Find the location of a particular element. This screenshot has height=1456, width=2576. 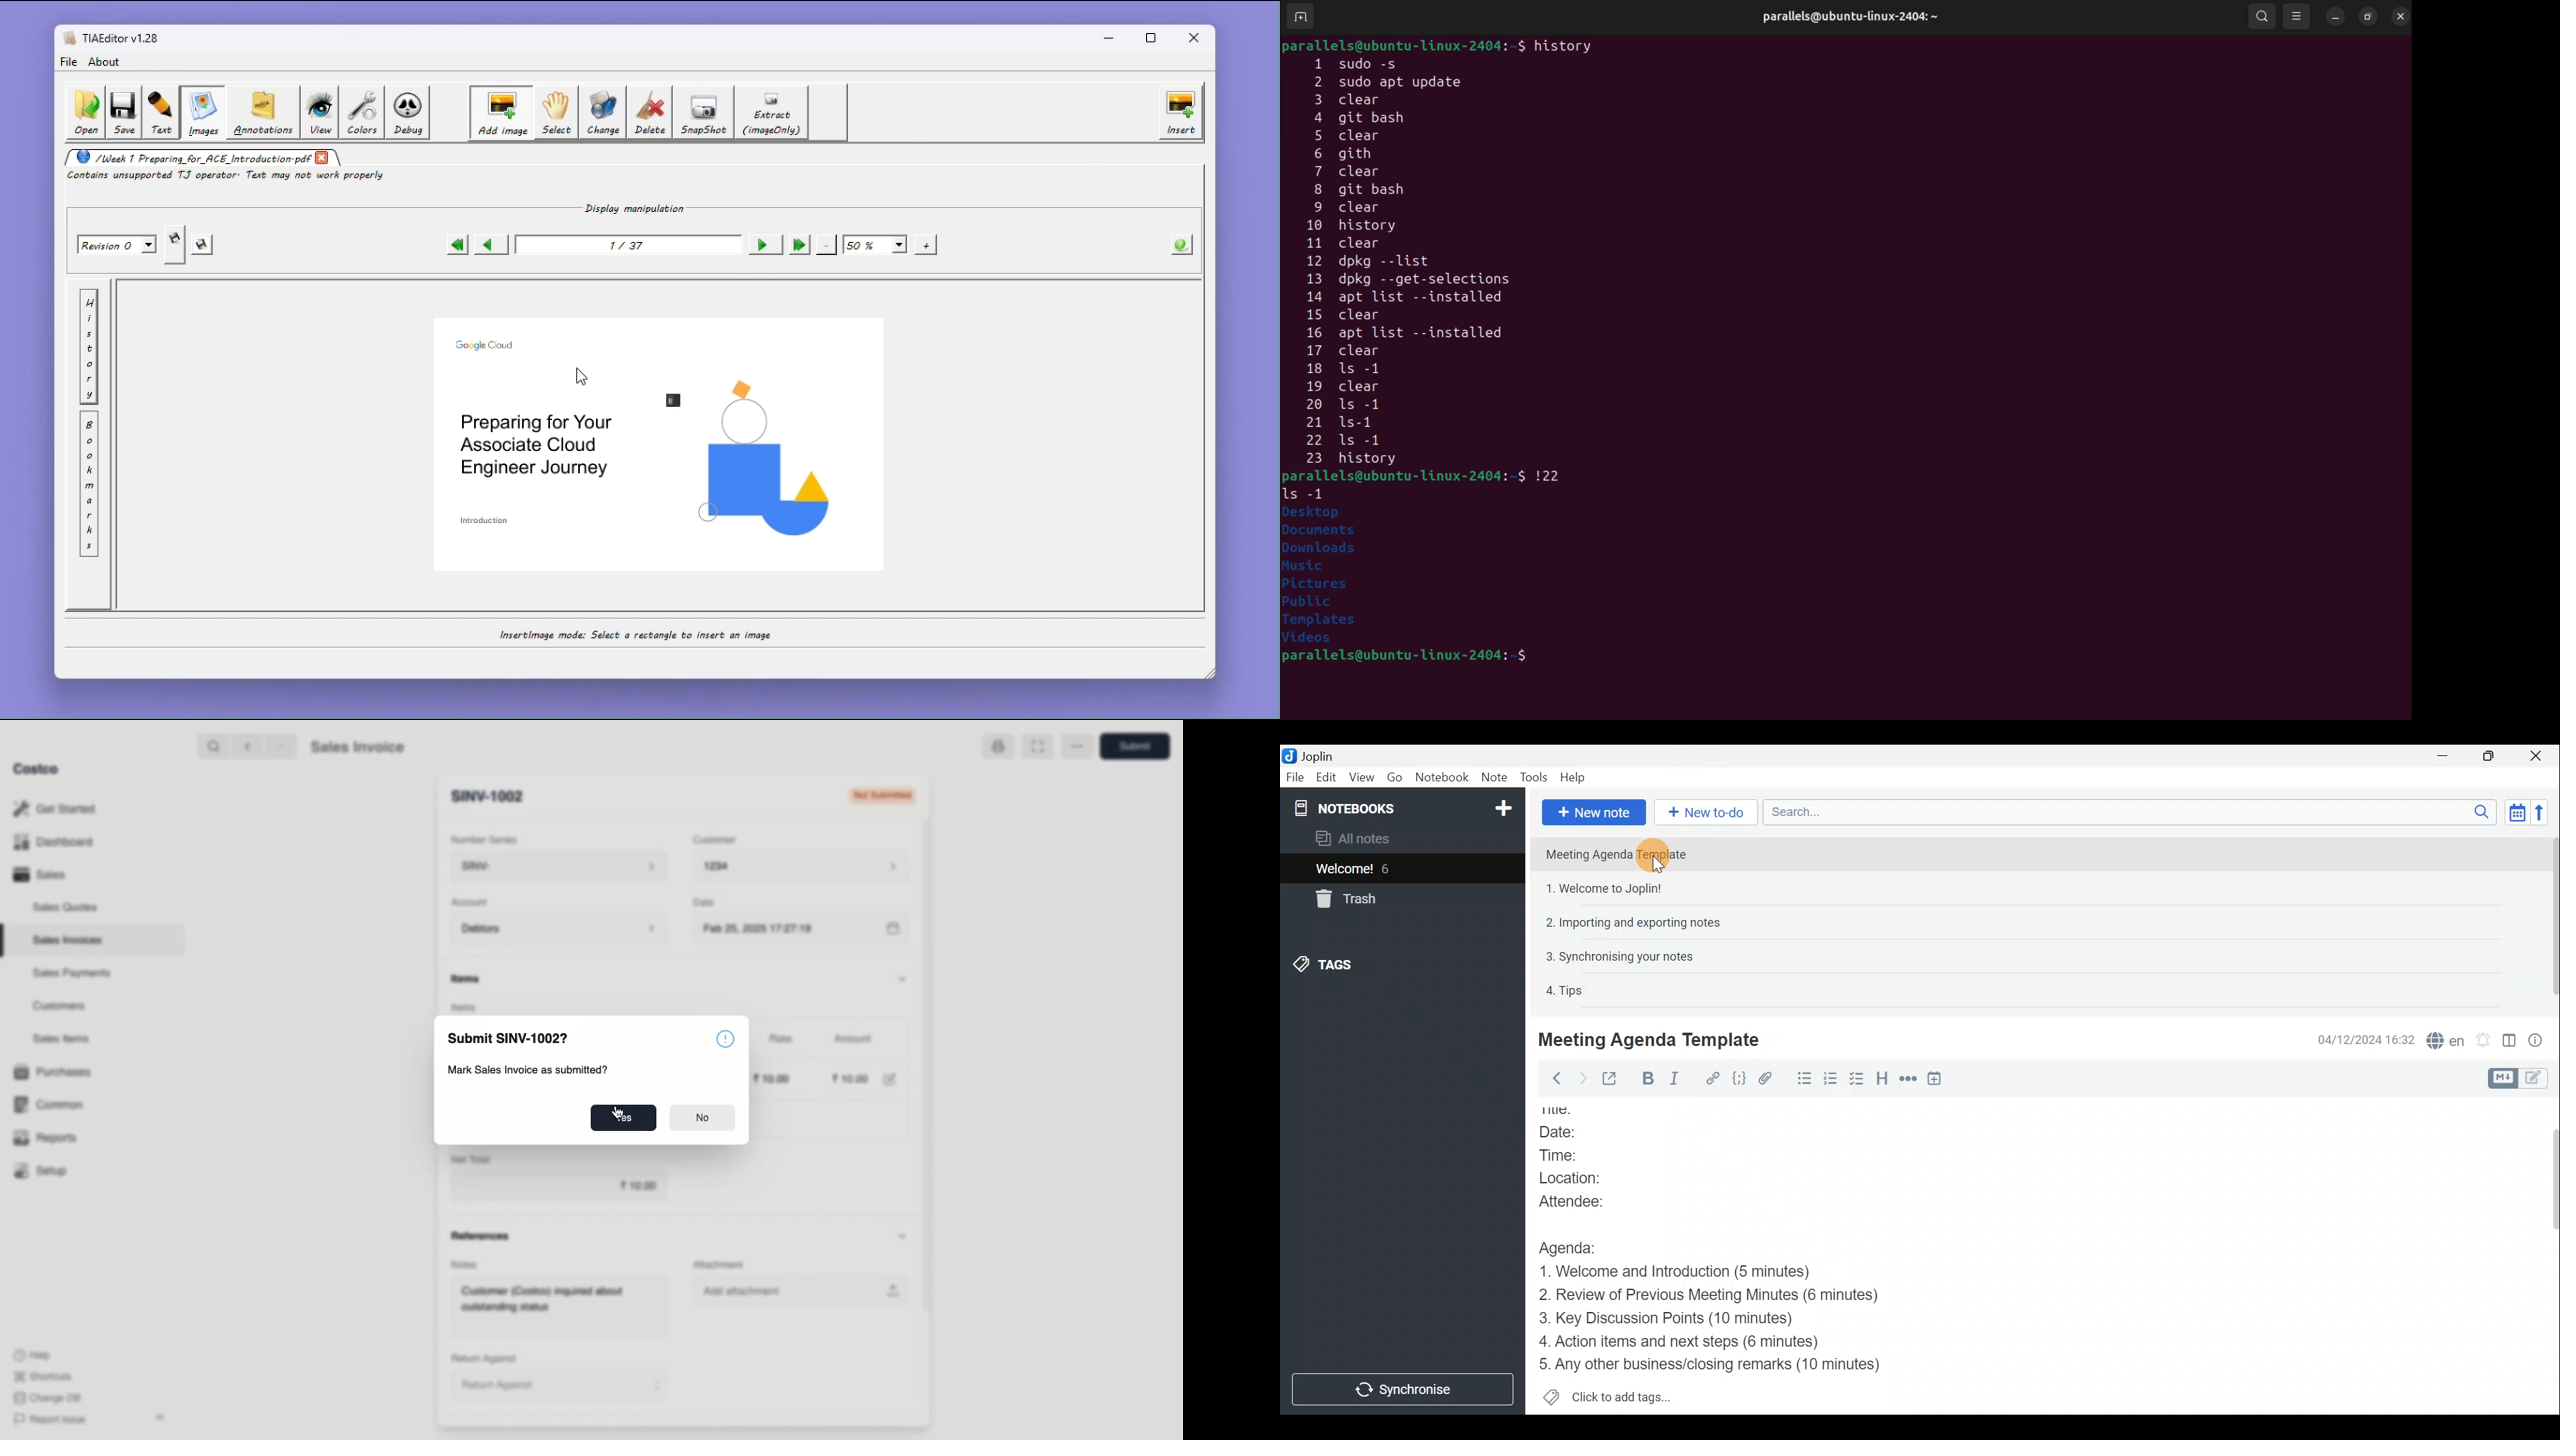

Any other business/closing remarks (10 minutes) is located at coordinates (1714, 1363).